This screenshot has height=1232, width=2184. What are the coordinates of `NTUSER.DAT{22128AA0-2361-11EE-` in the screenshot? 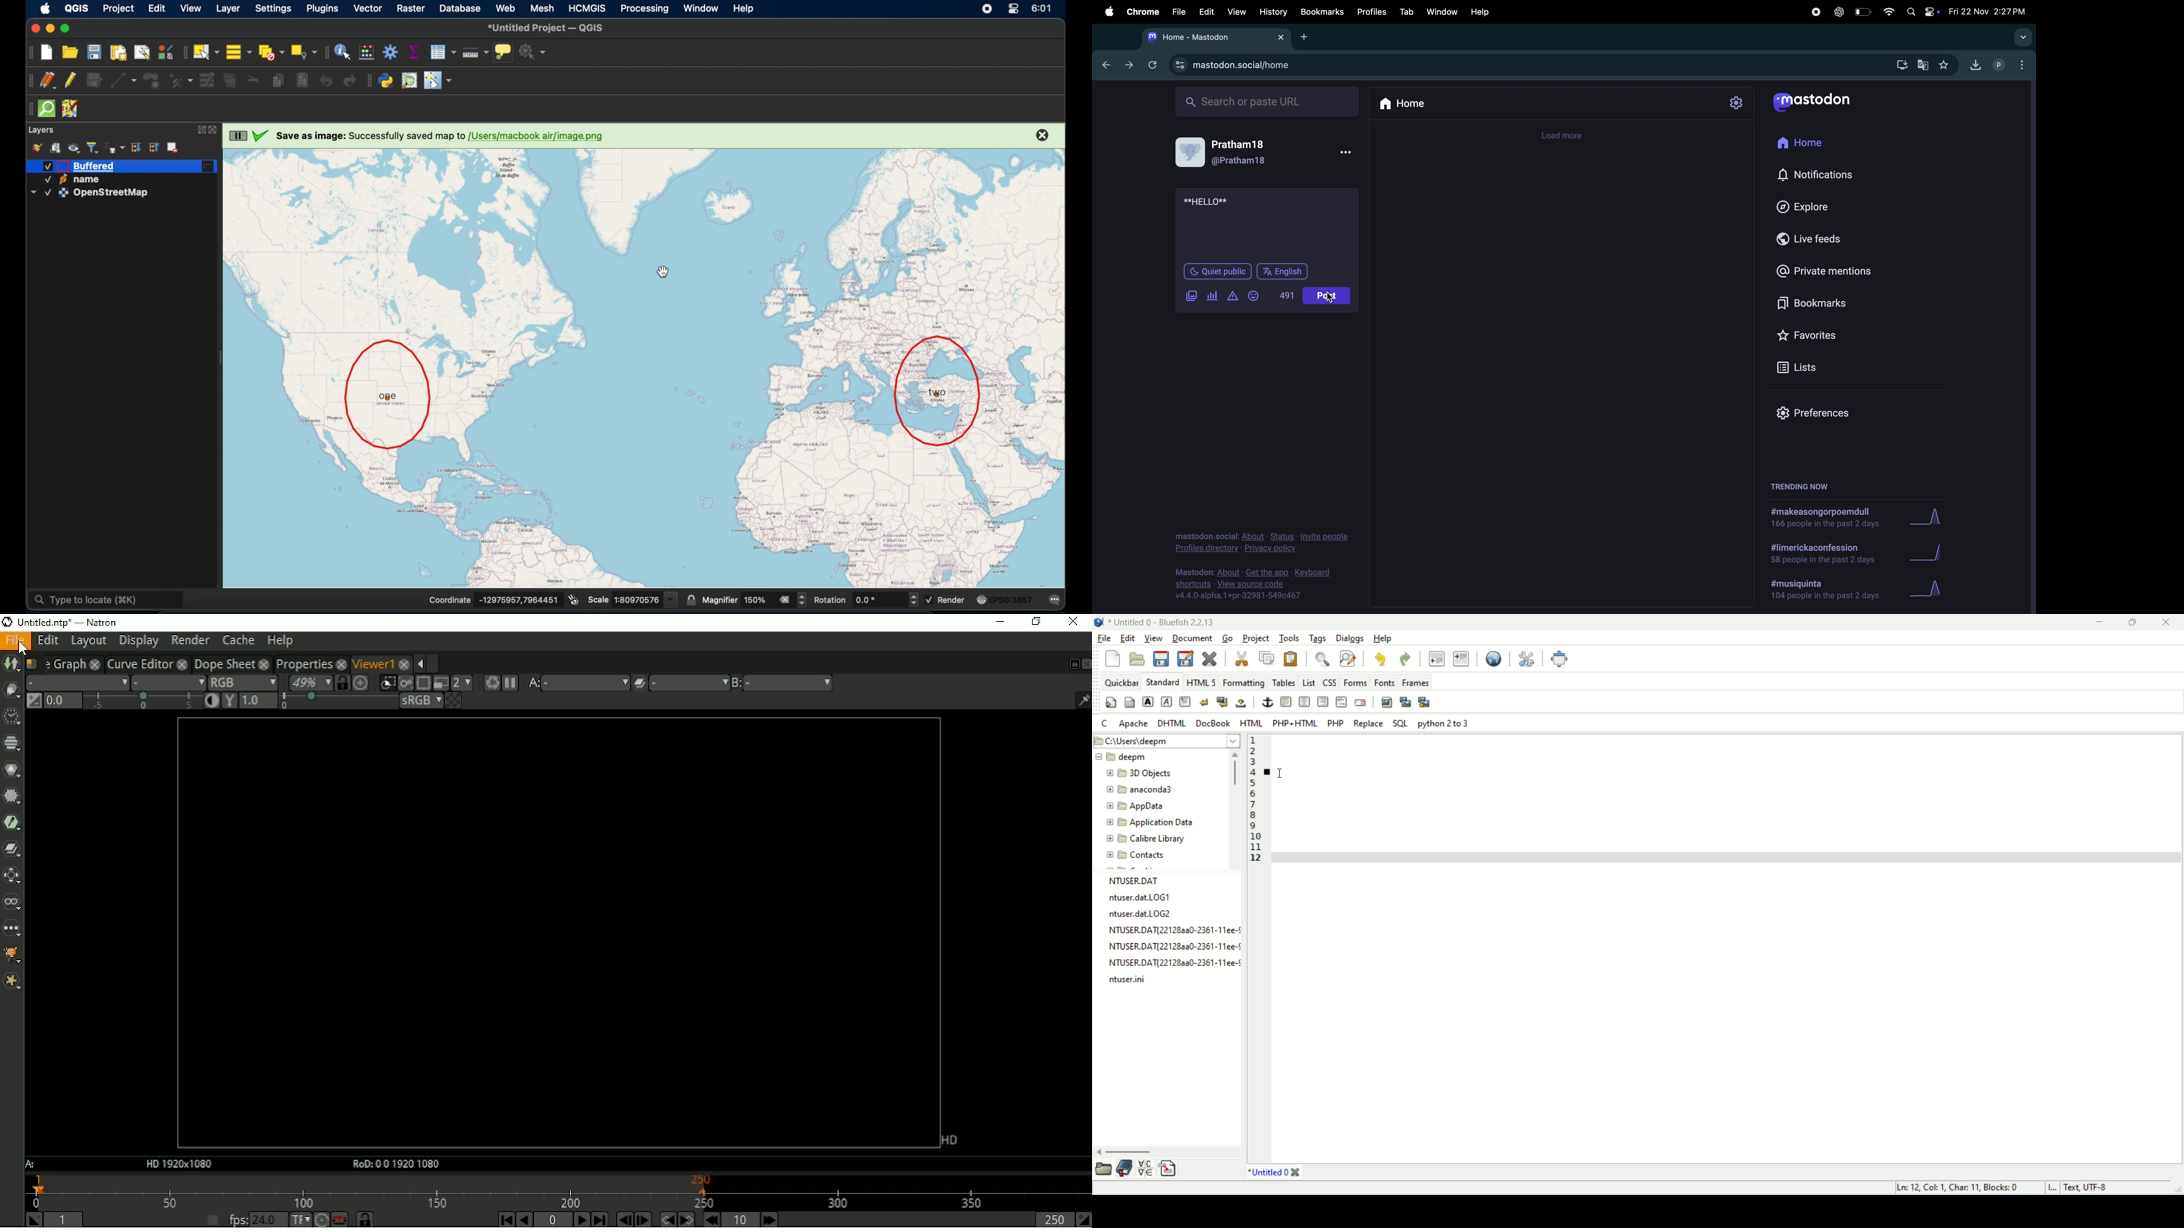 It's located at (1177, 931).